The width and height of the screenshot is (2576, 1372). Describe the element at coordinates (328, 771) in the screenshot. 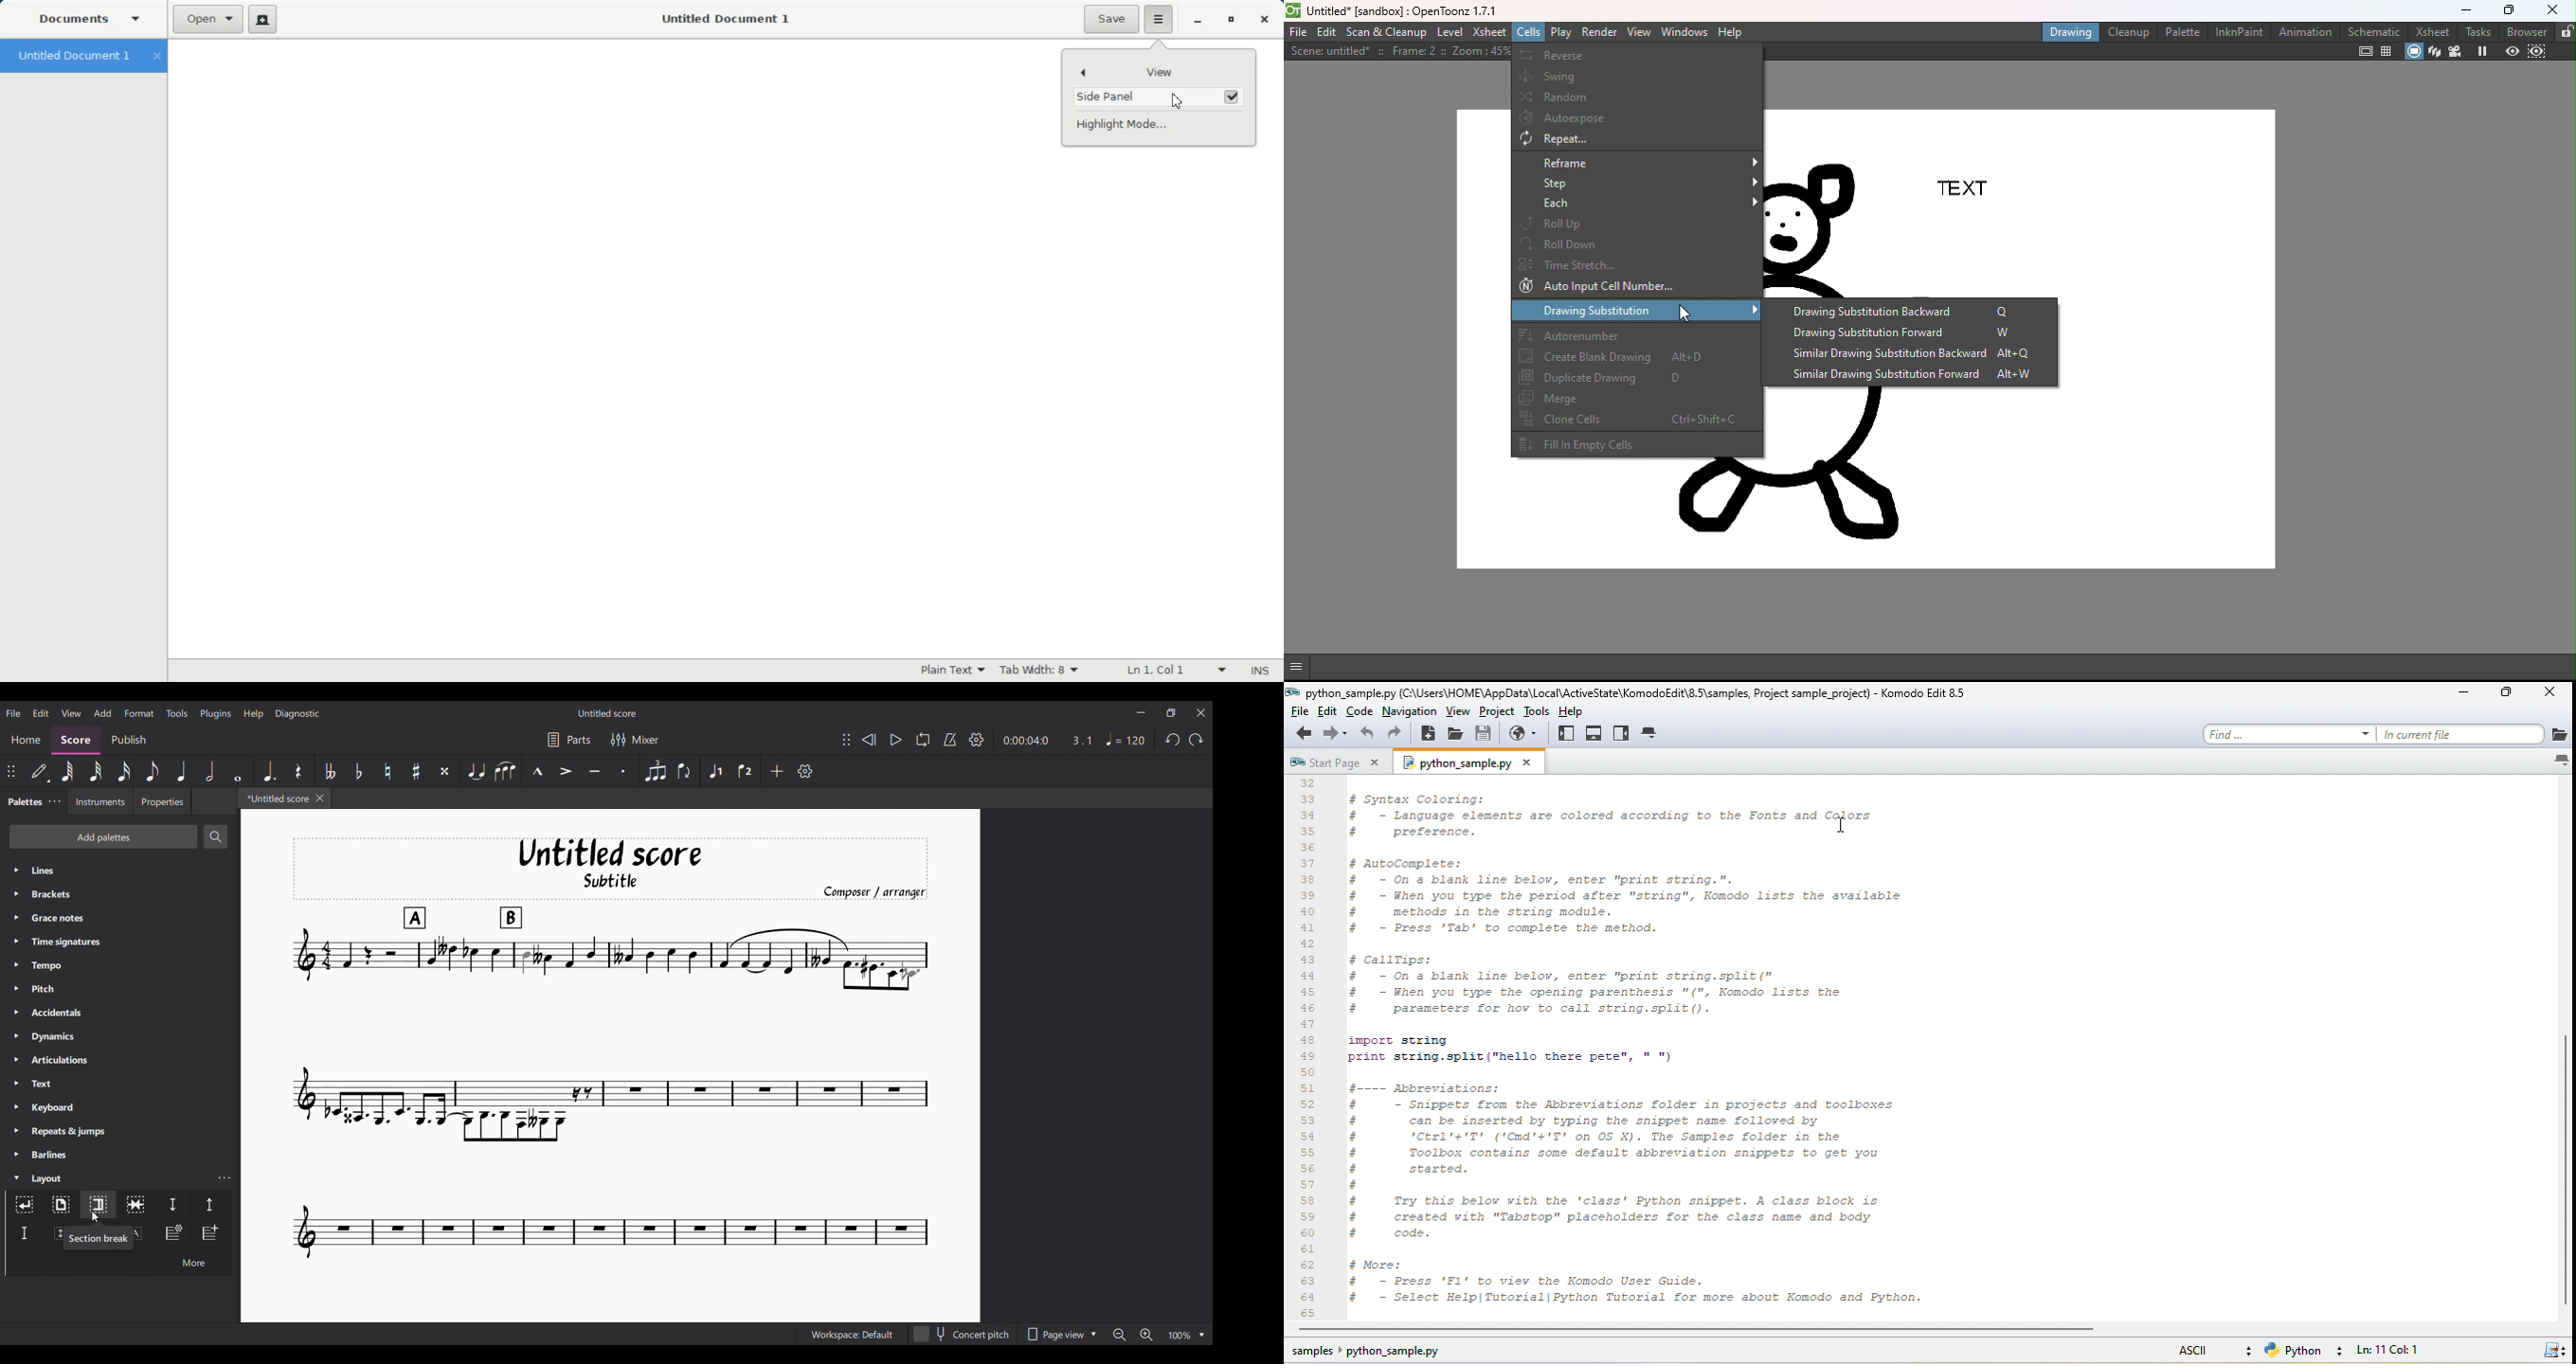

I see `Toggle double flat` at that location.